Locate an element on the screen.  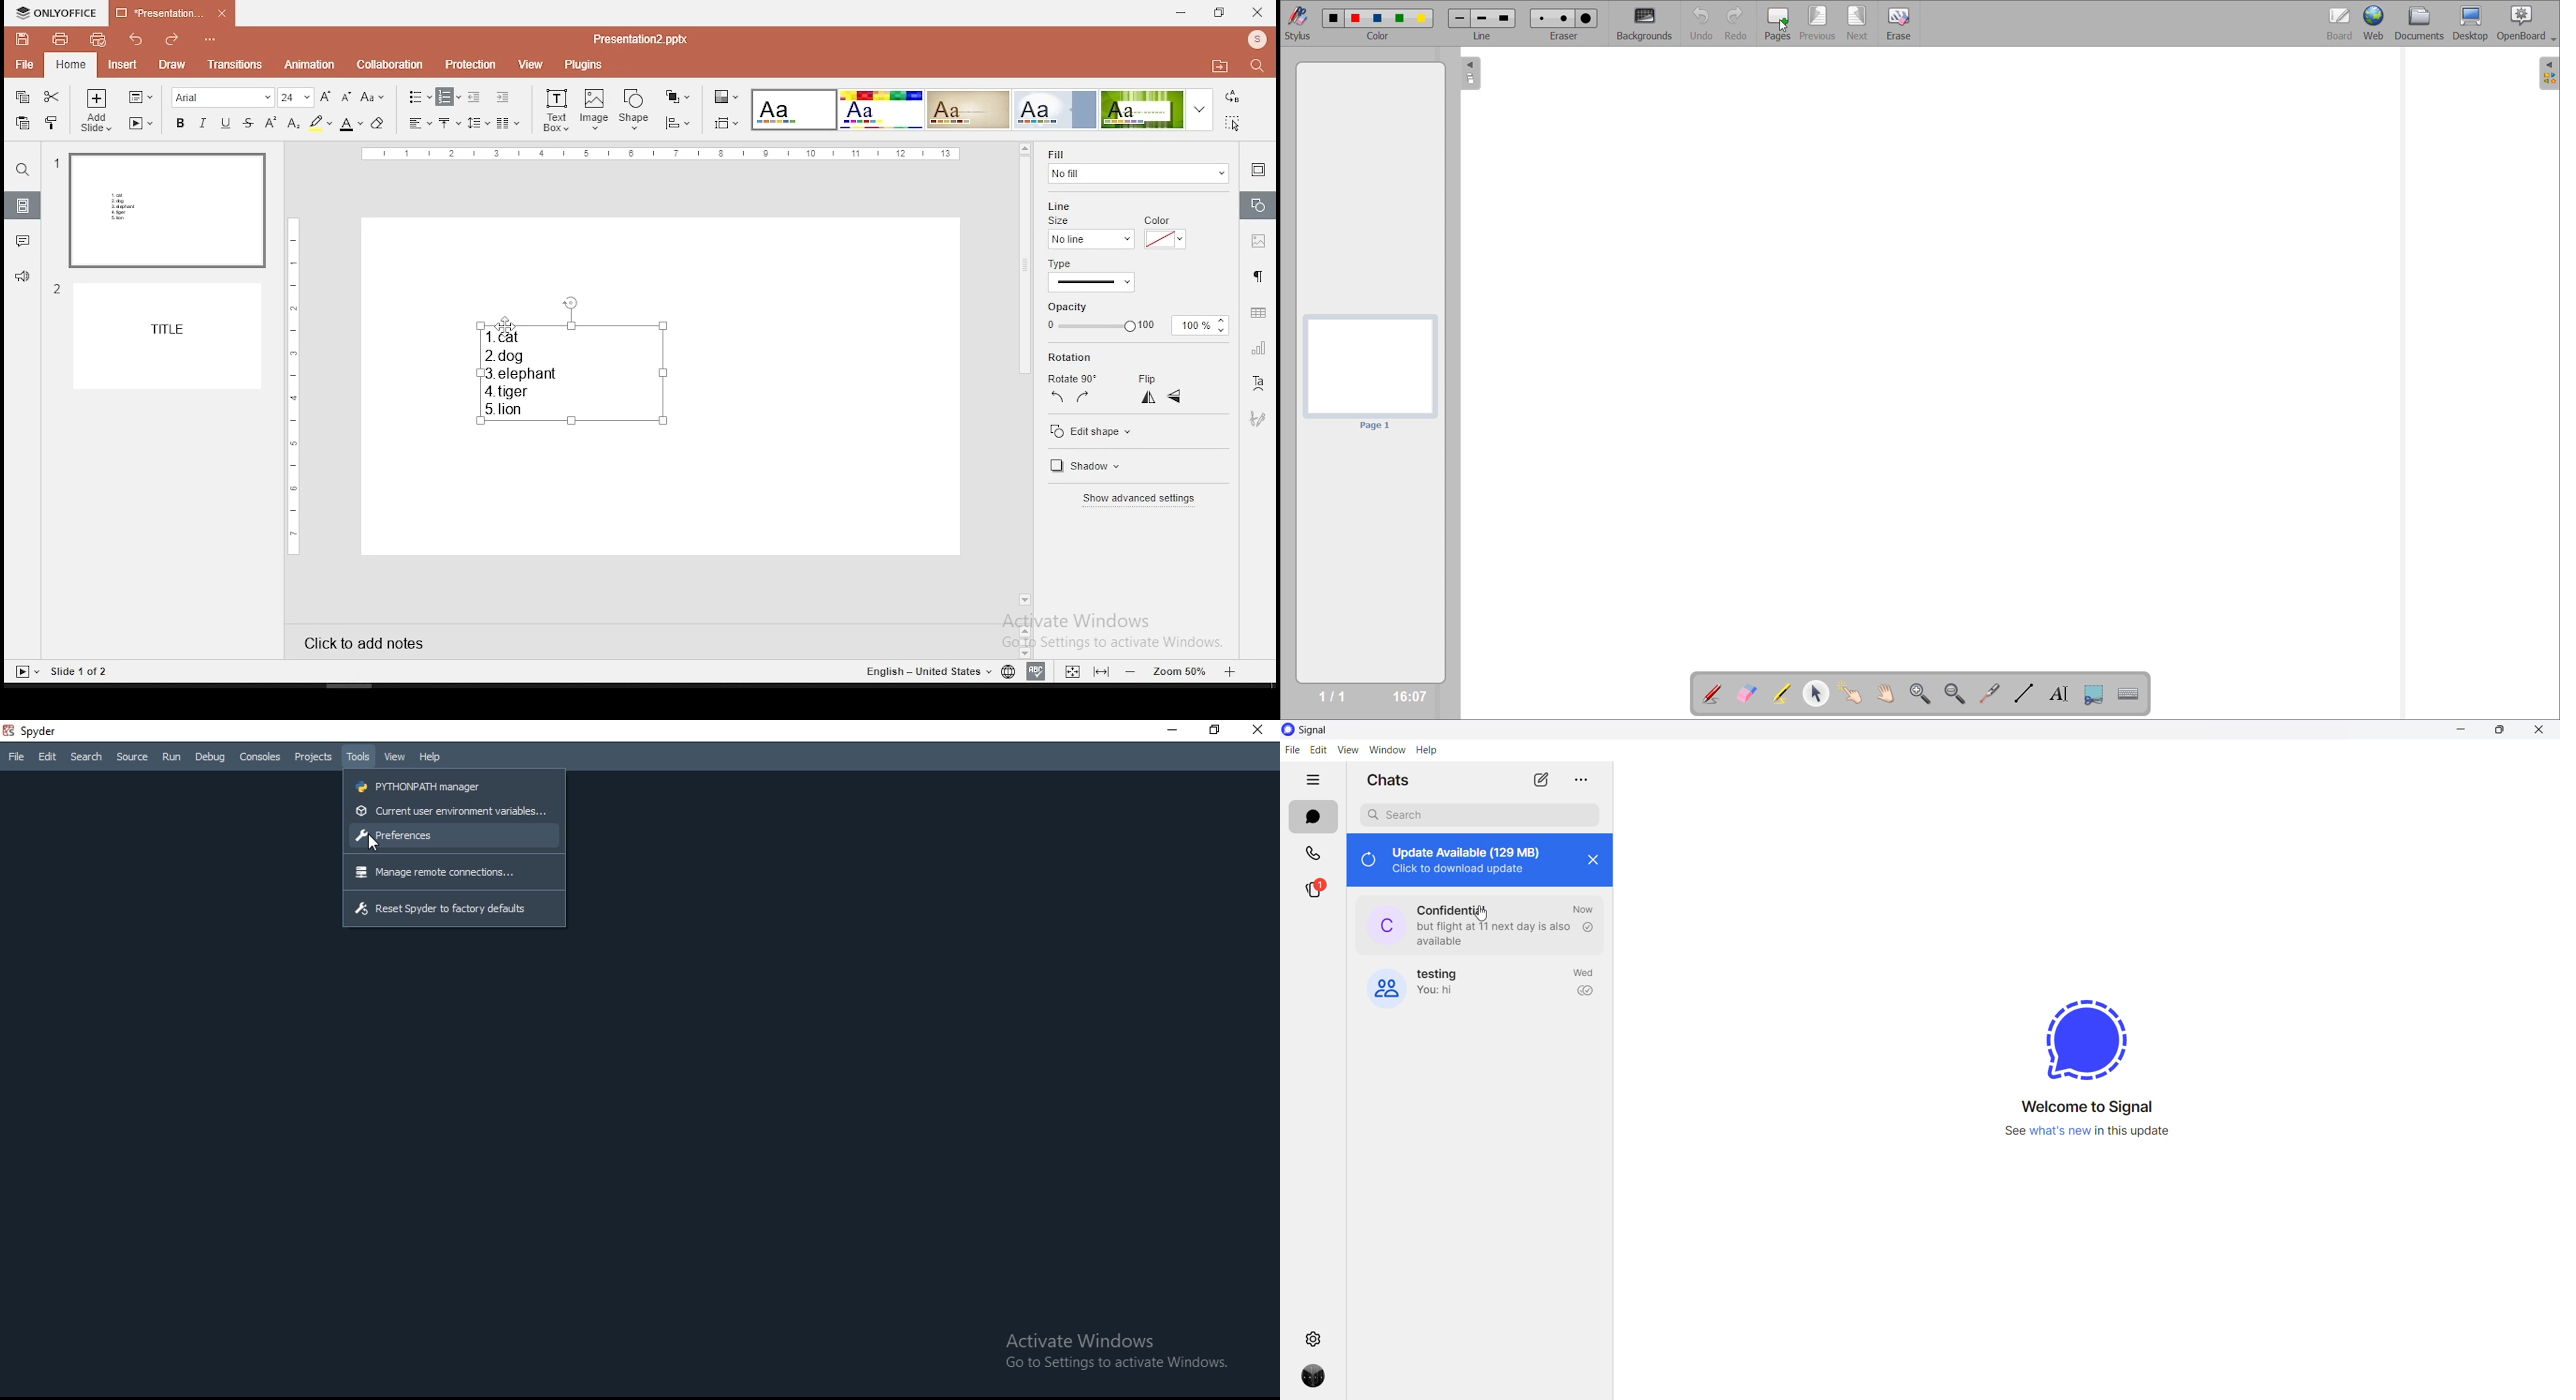
Debug is located at coordinates (211, 757).